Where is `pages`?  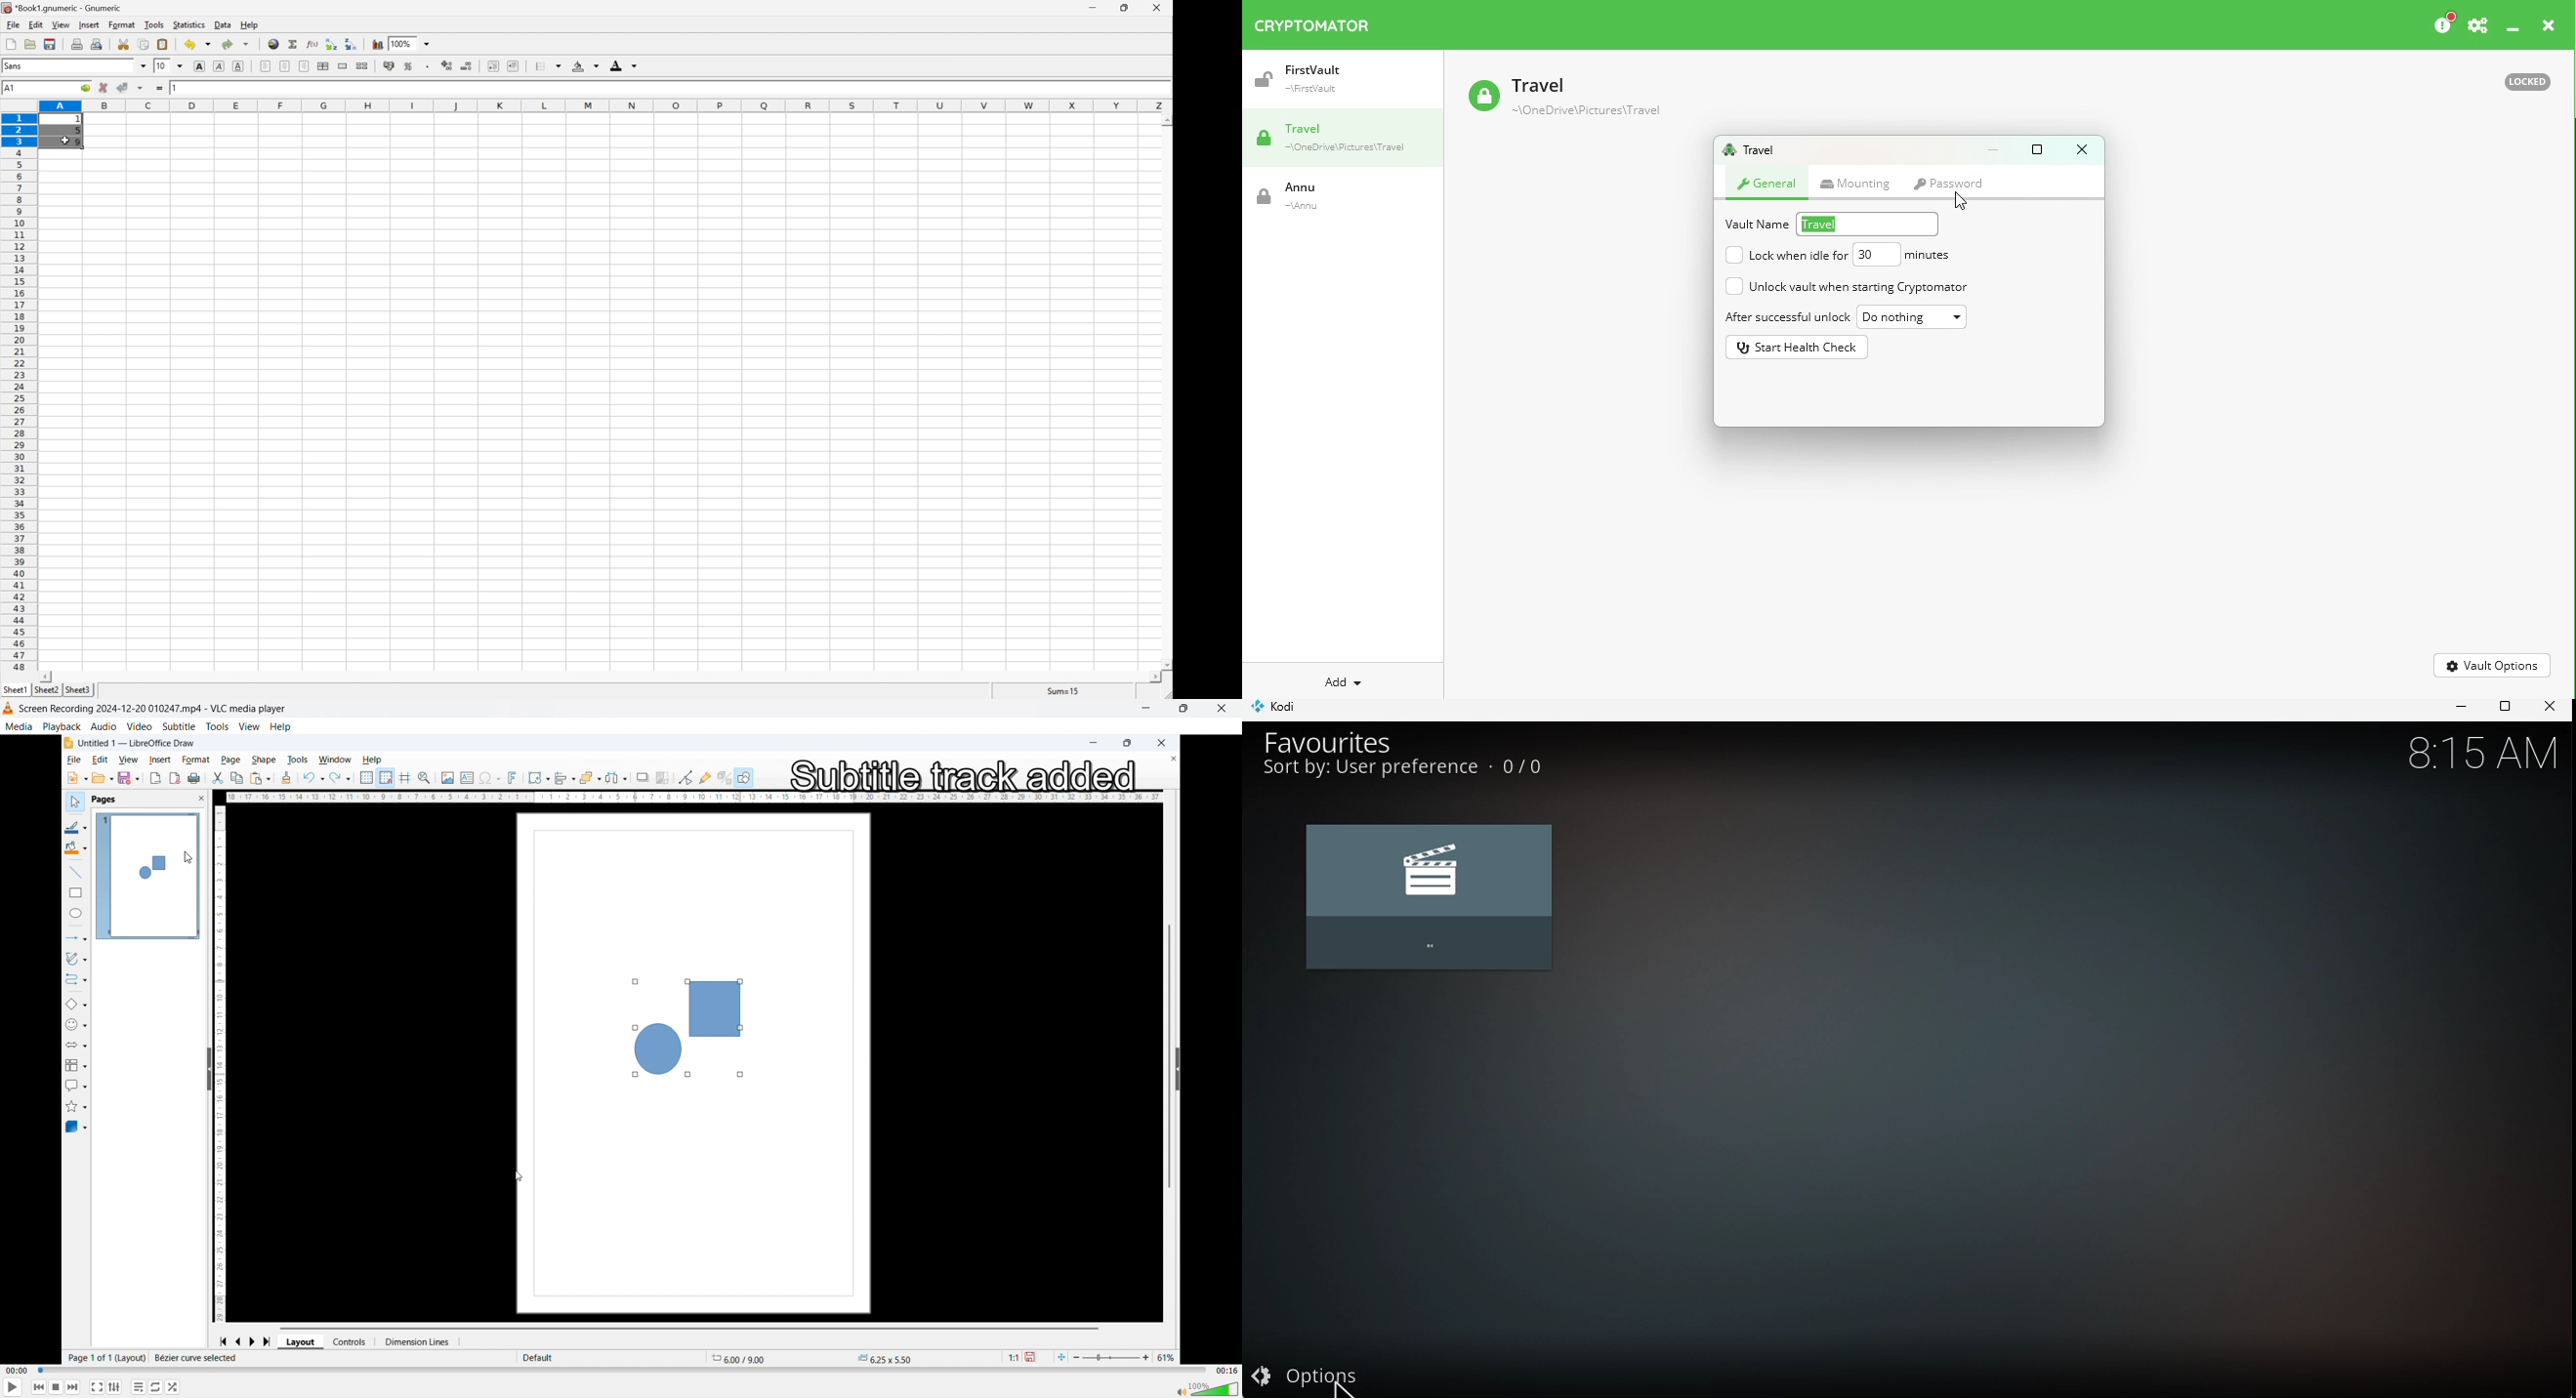
pages is located at coordinates (105, 801).